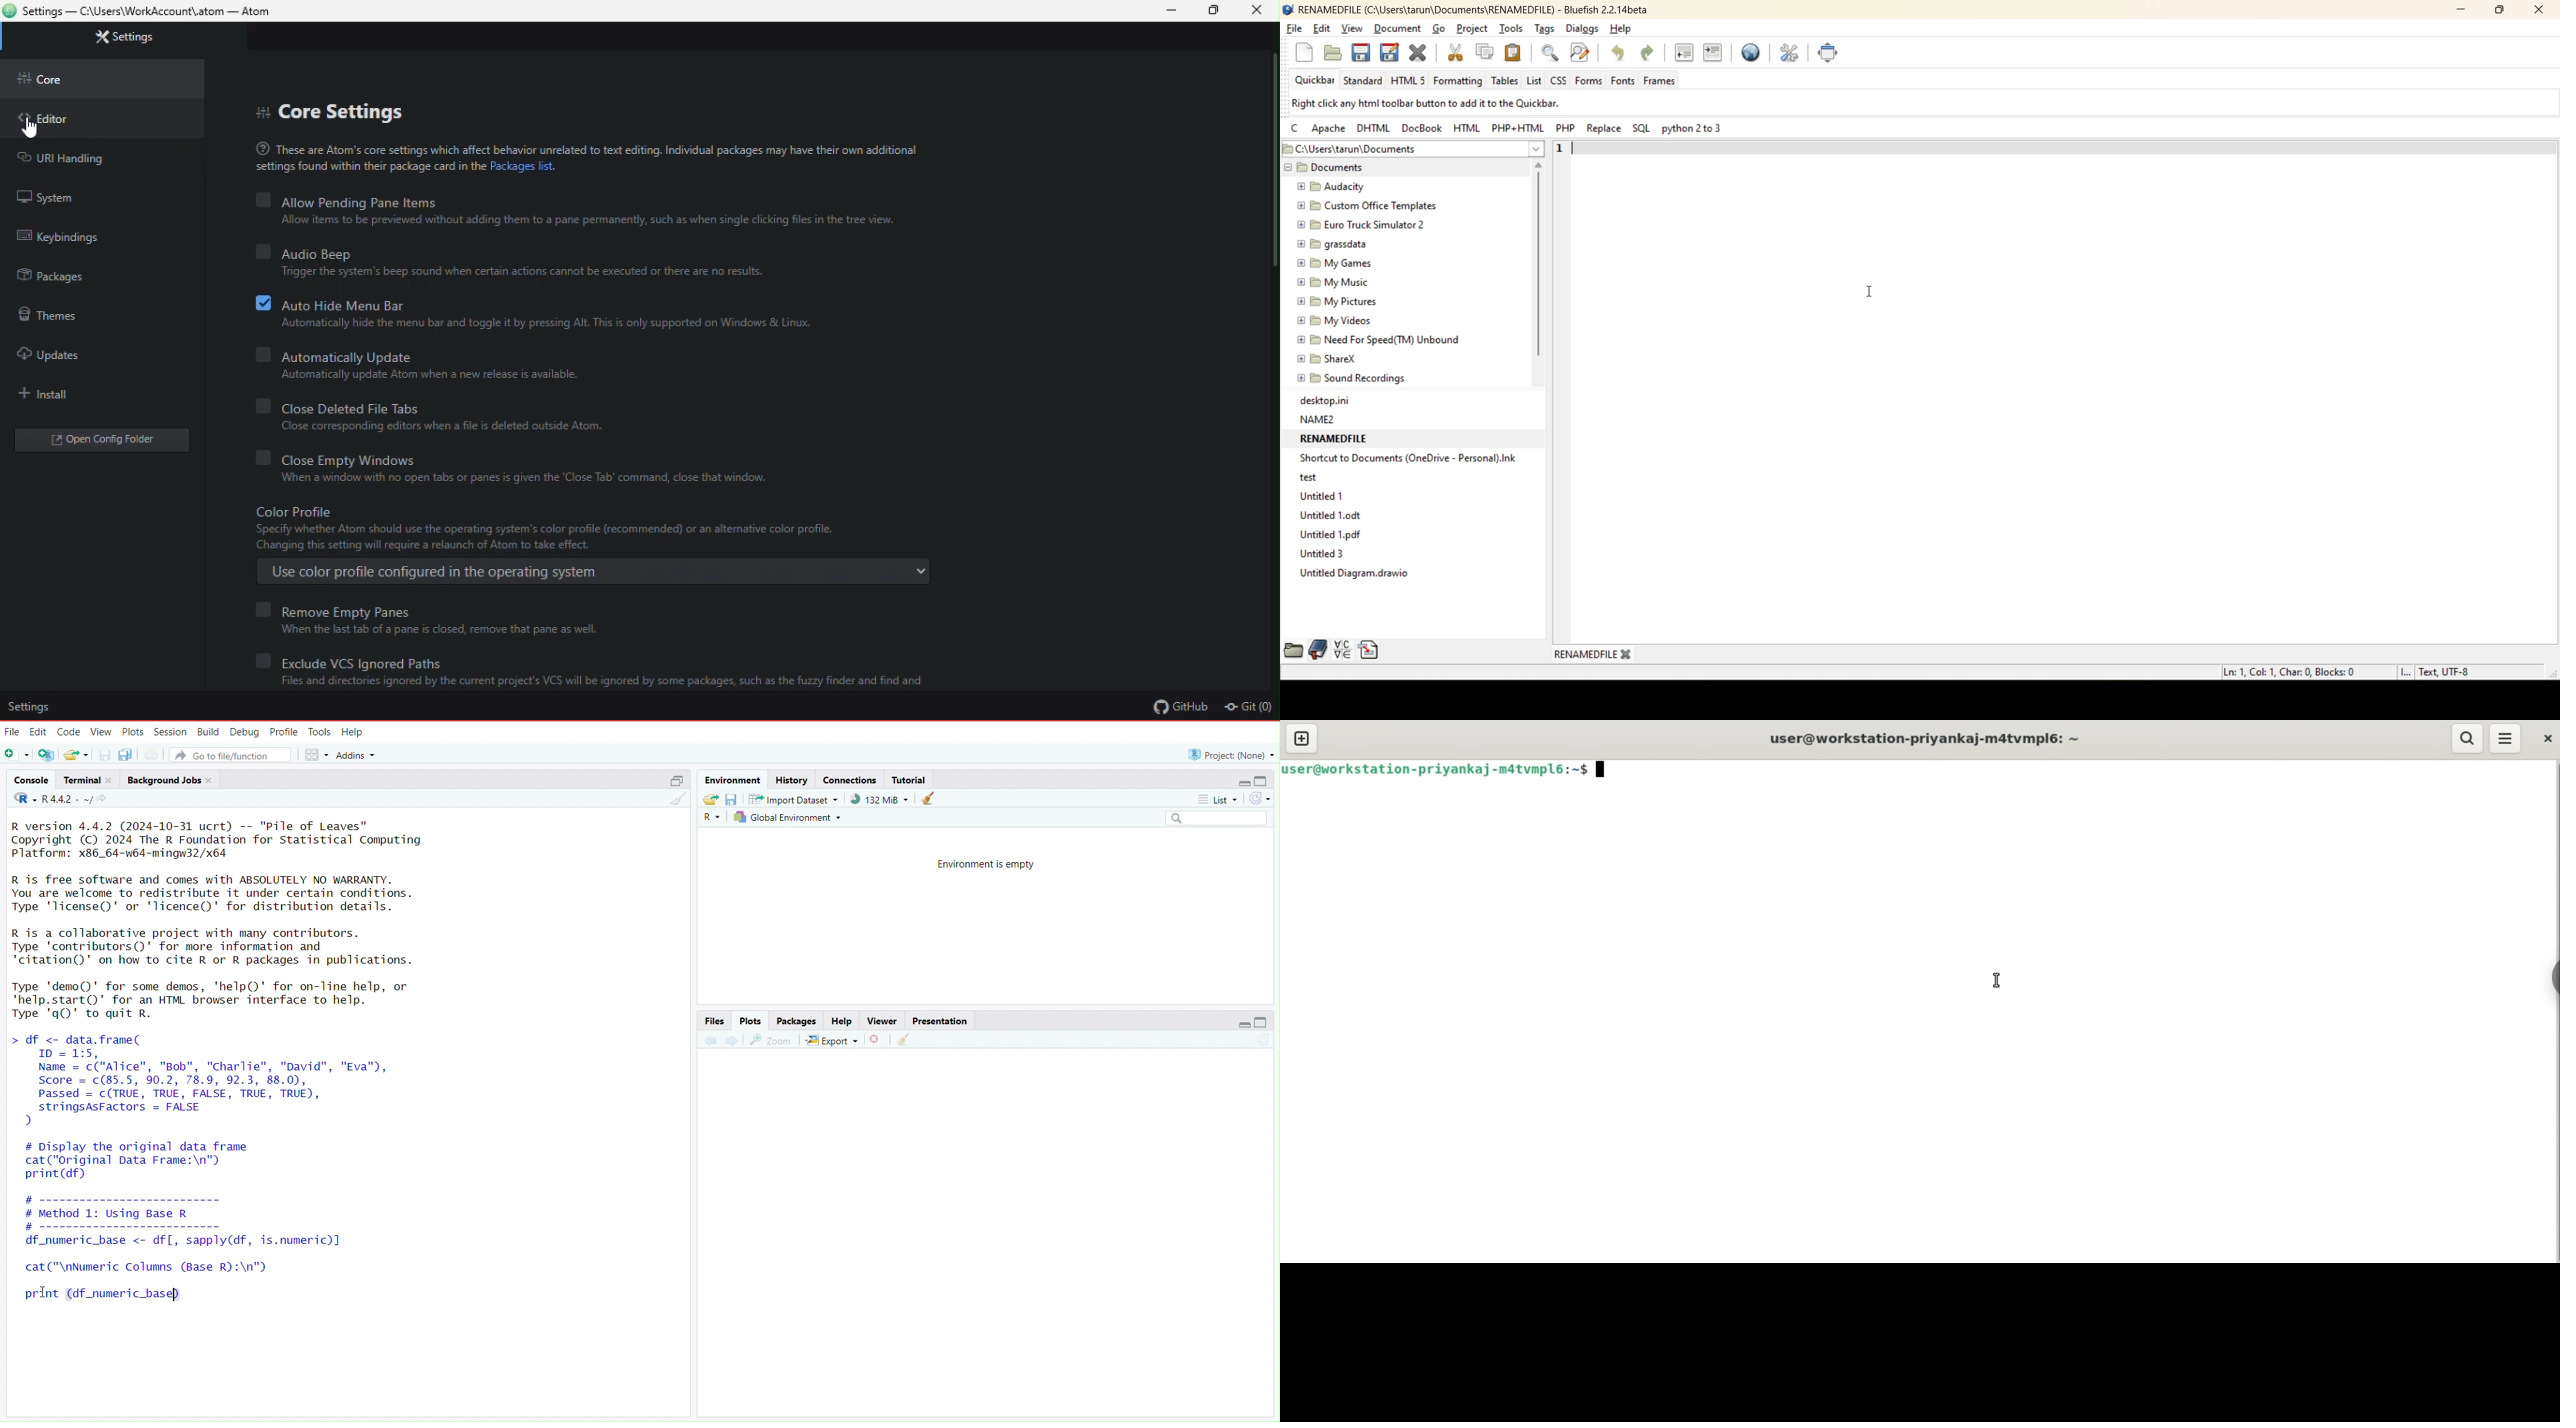 The image size is (2576, 1428). Describe the element at coordinates (316, 755) in the screenshot. I see `workspace panes` at that location.